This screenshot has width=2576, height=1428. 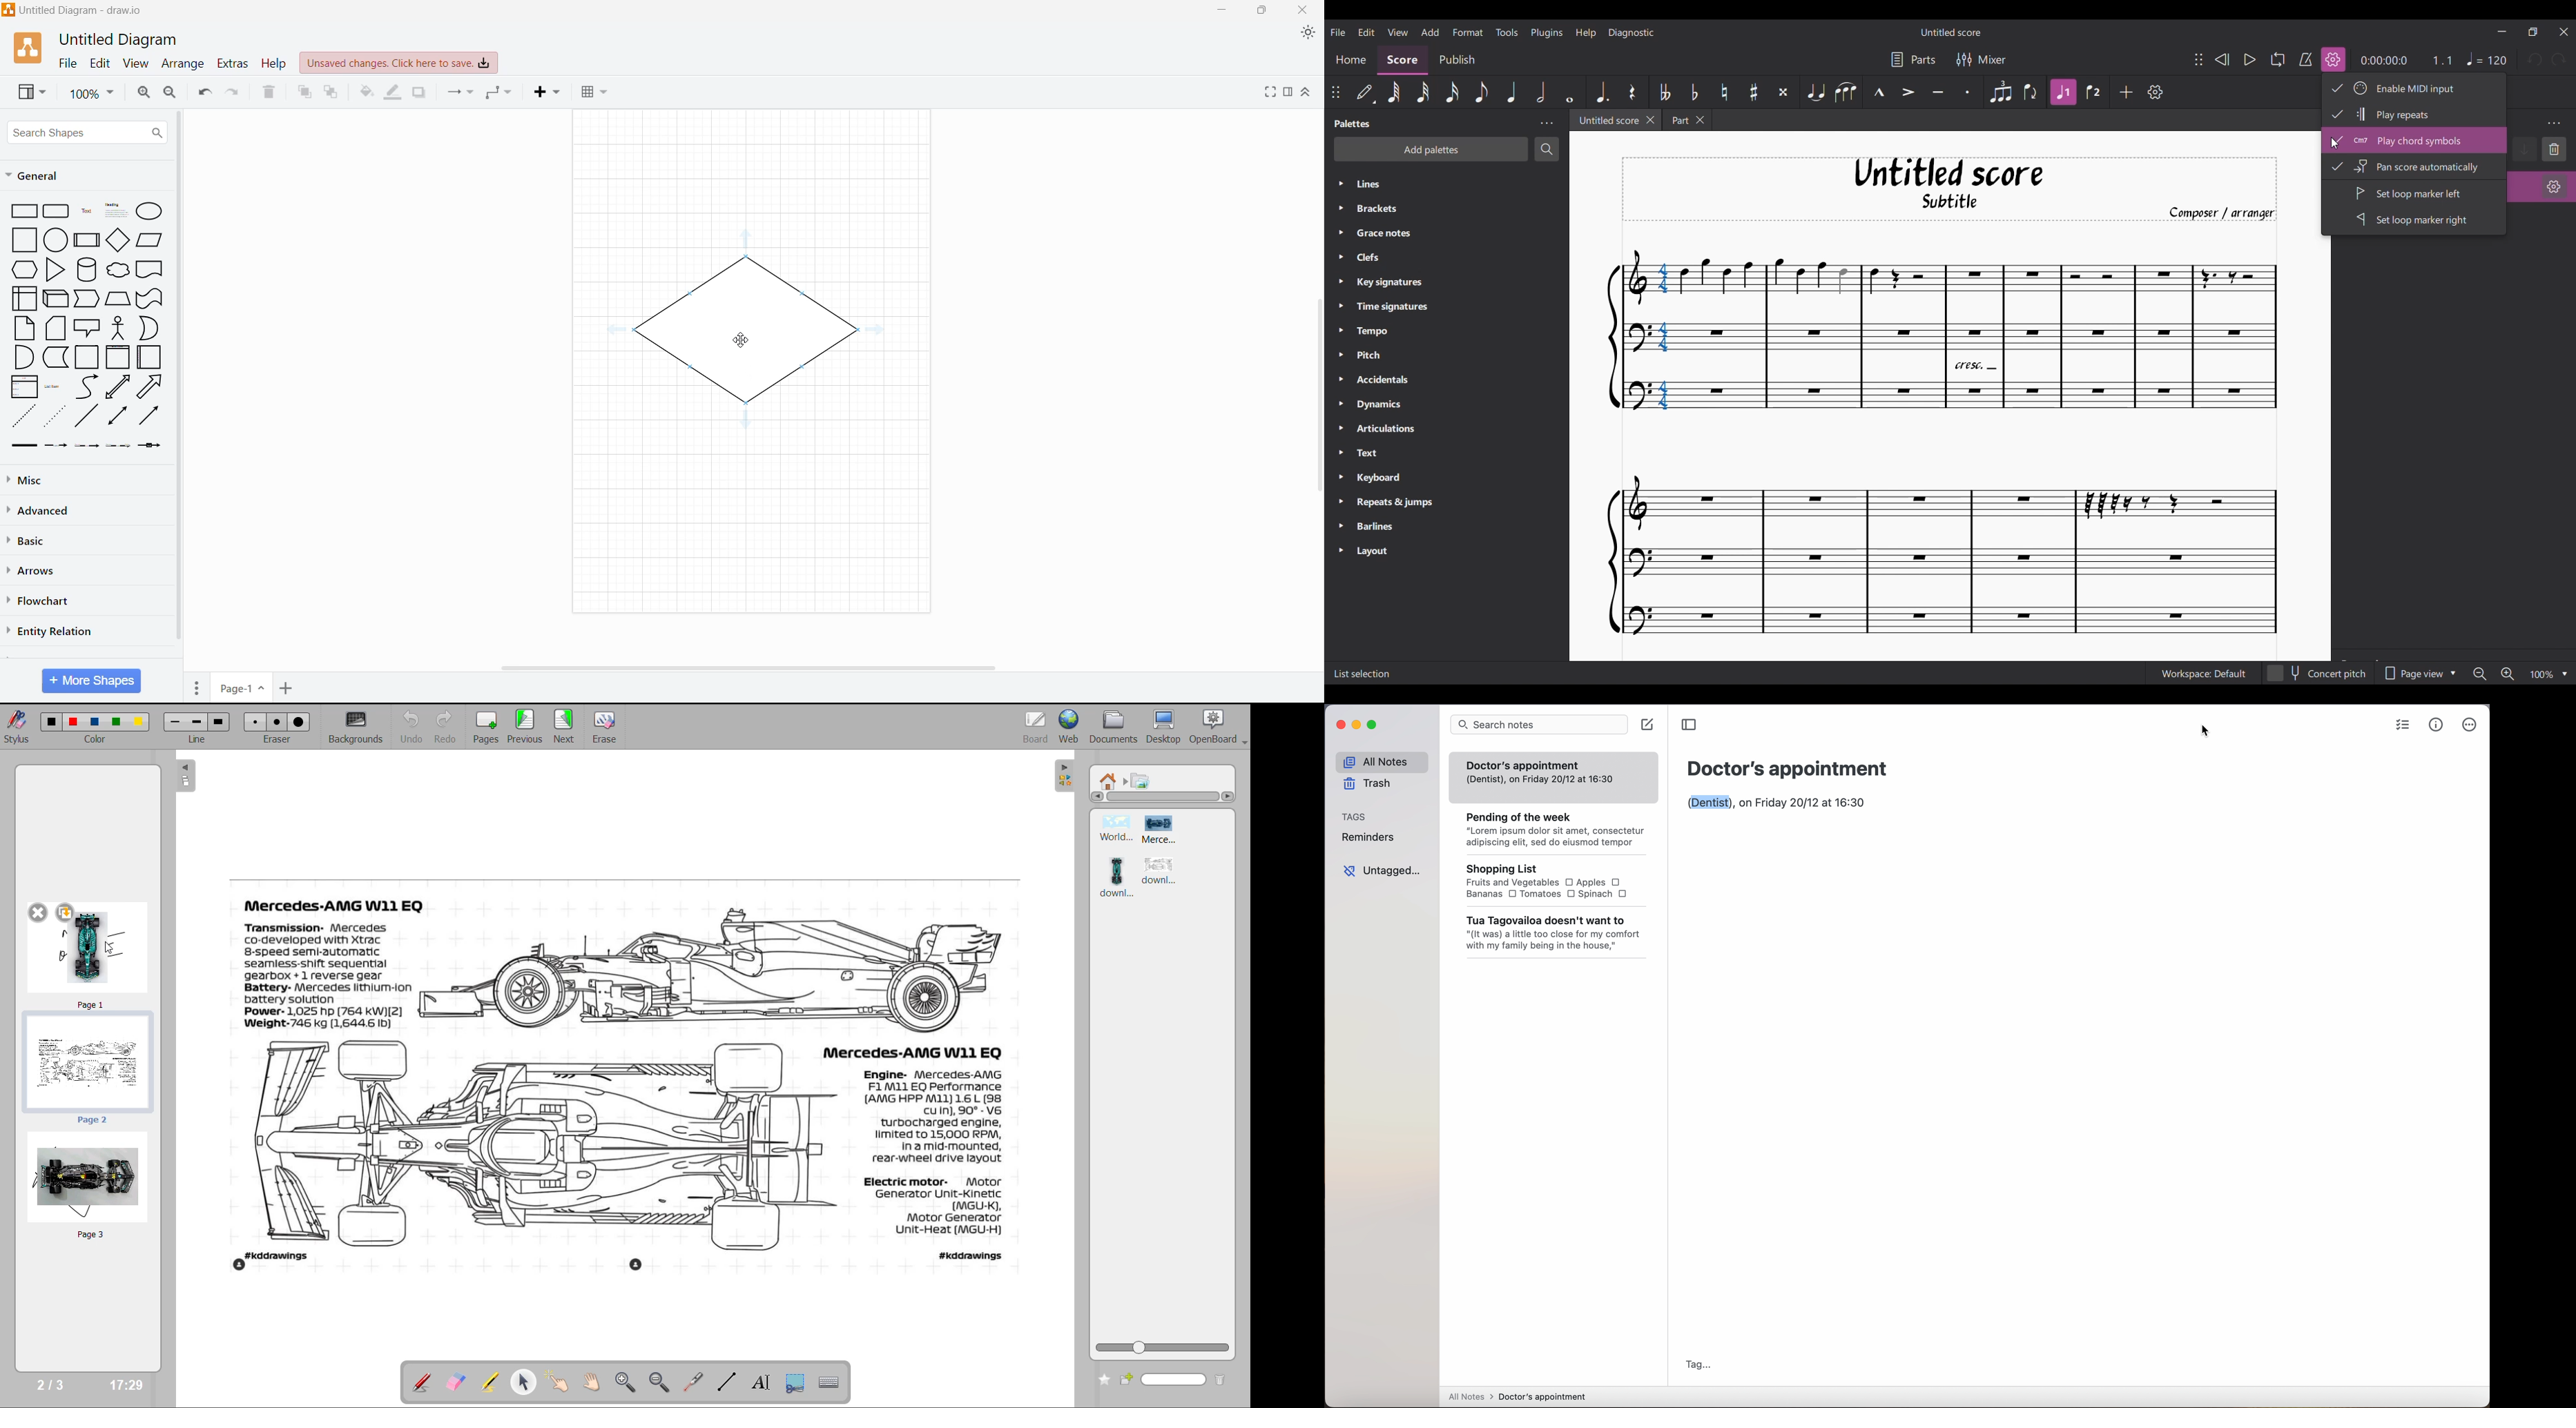 What do you see at coordinates (44, 602) in the screenshot?
I see `Flowchart` at bounding box center [44, 602].